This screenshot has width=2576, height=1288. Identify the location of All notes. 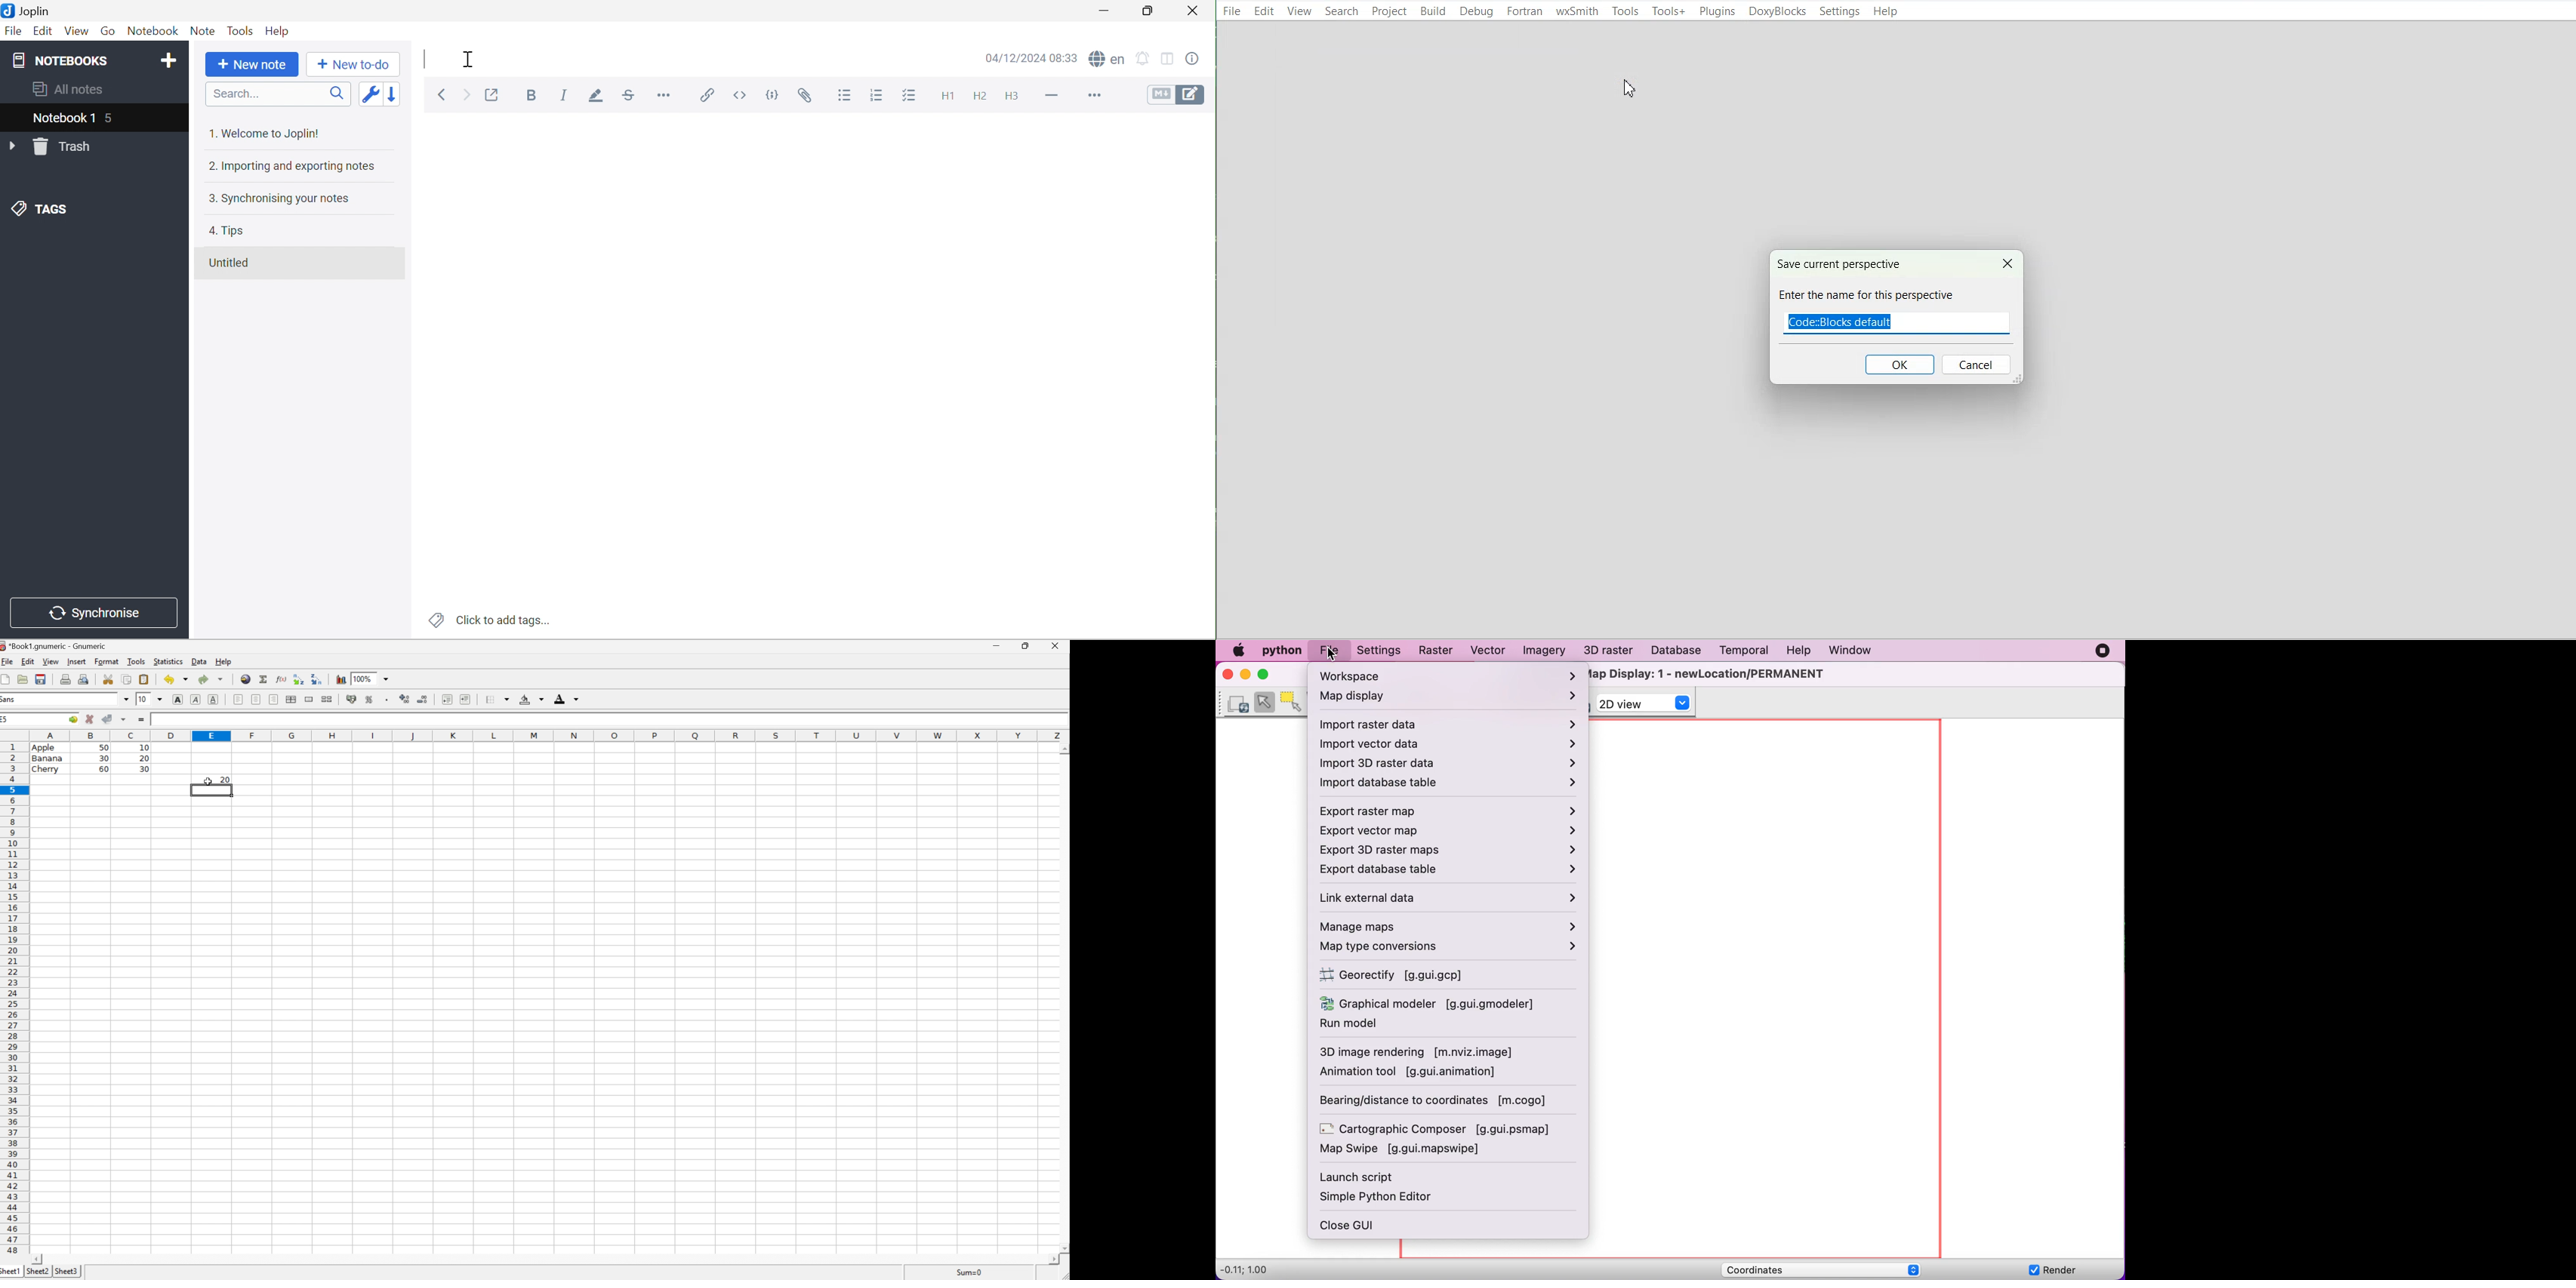
(71, 90).